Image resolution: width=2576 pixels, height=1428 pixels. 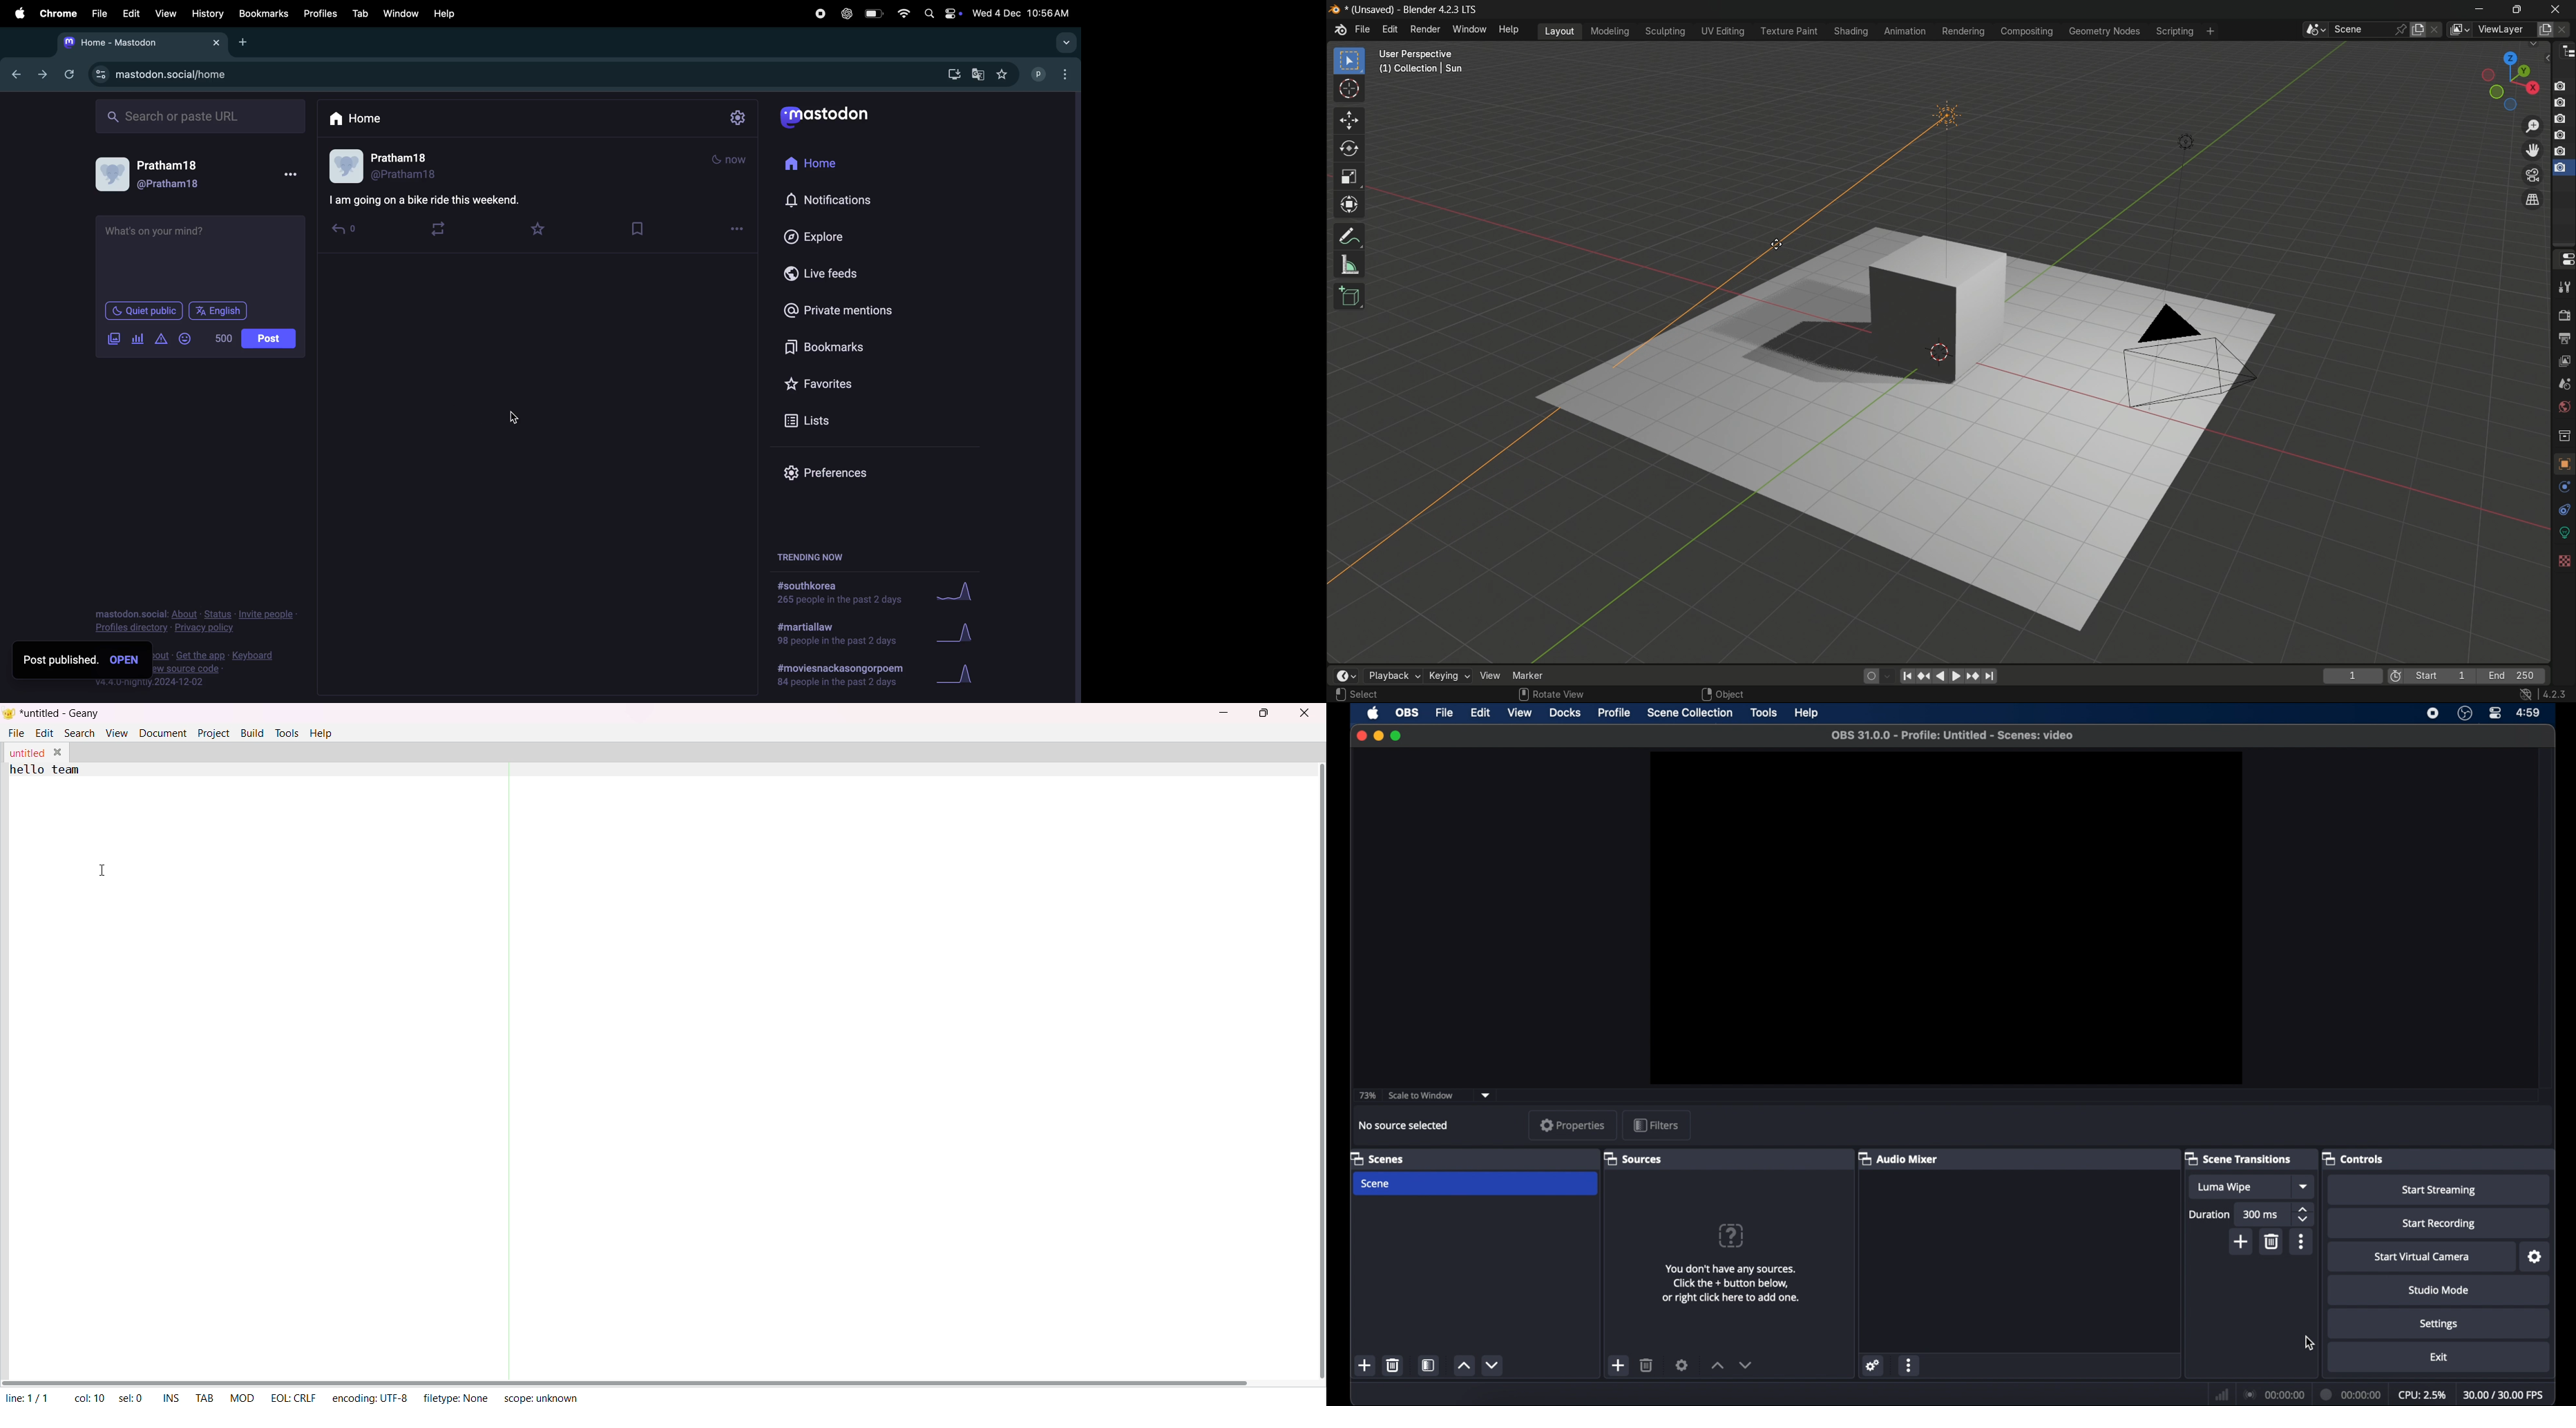 I want to click on battery, so click(x=871, y=13).